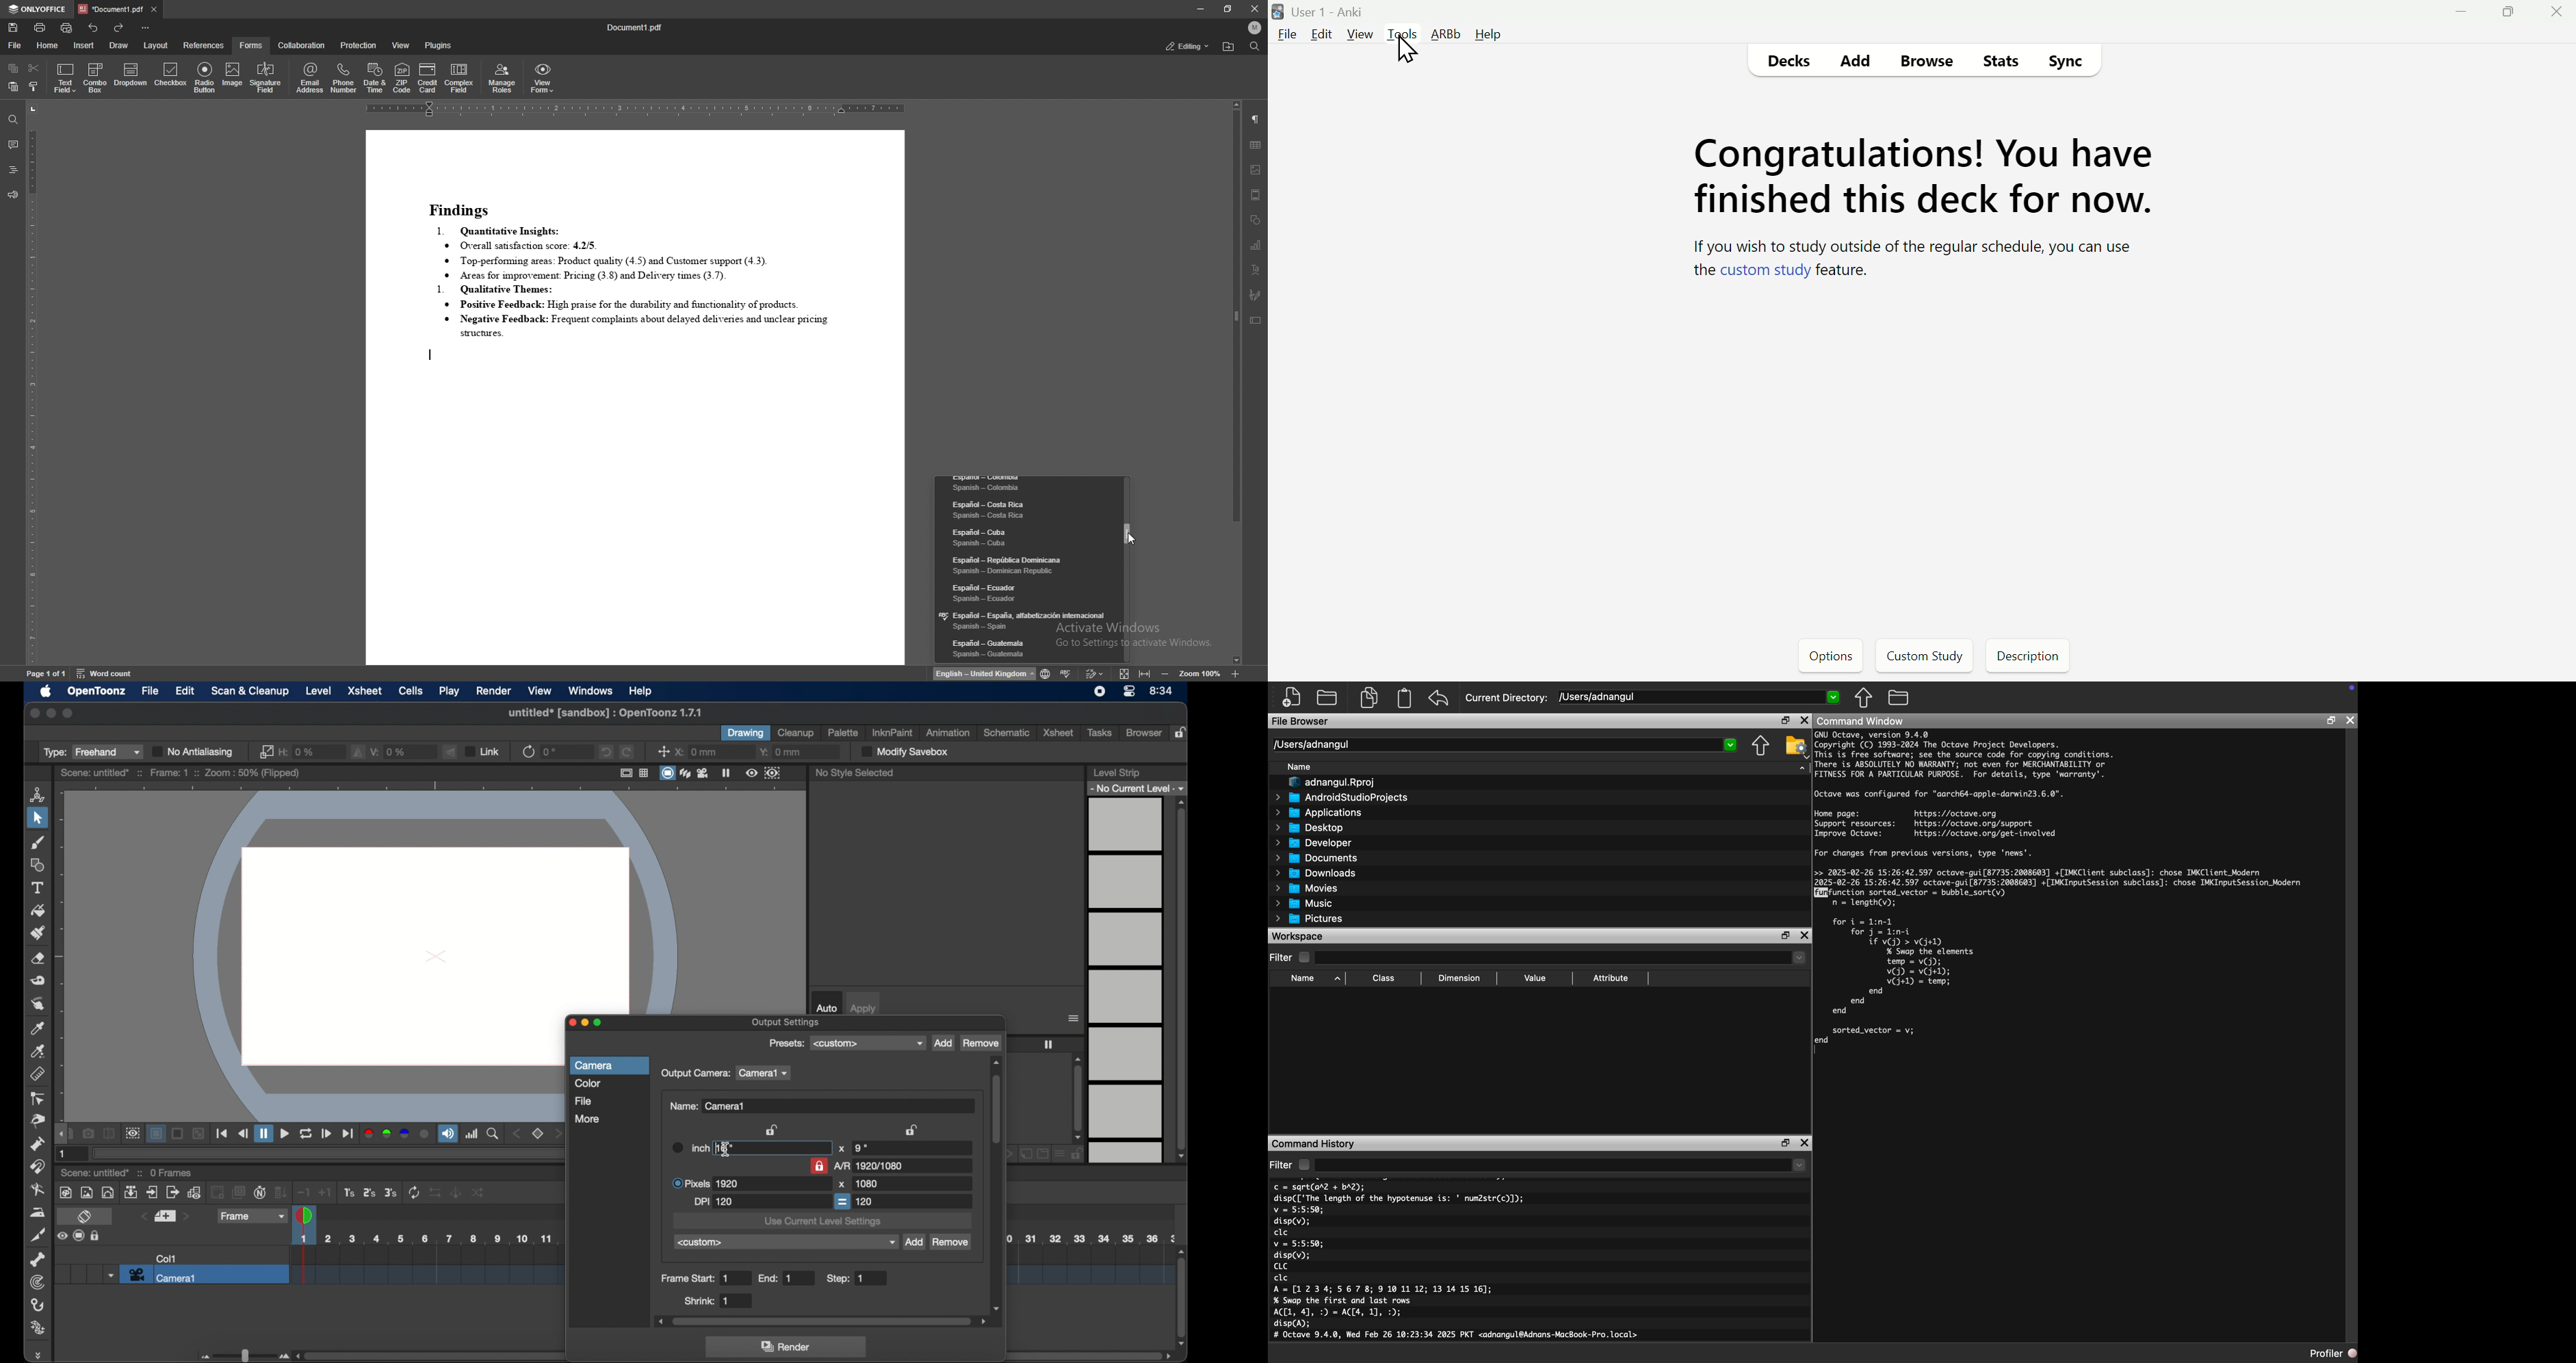  What do you see at coordinates (1102, 733) in the screenshot?
I see `tasks` at bounding box center [1102, 733].